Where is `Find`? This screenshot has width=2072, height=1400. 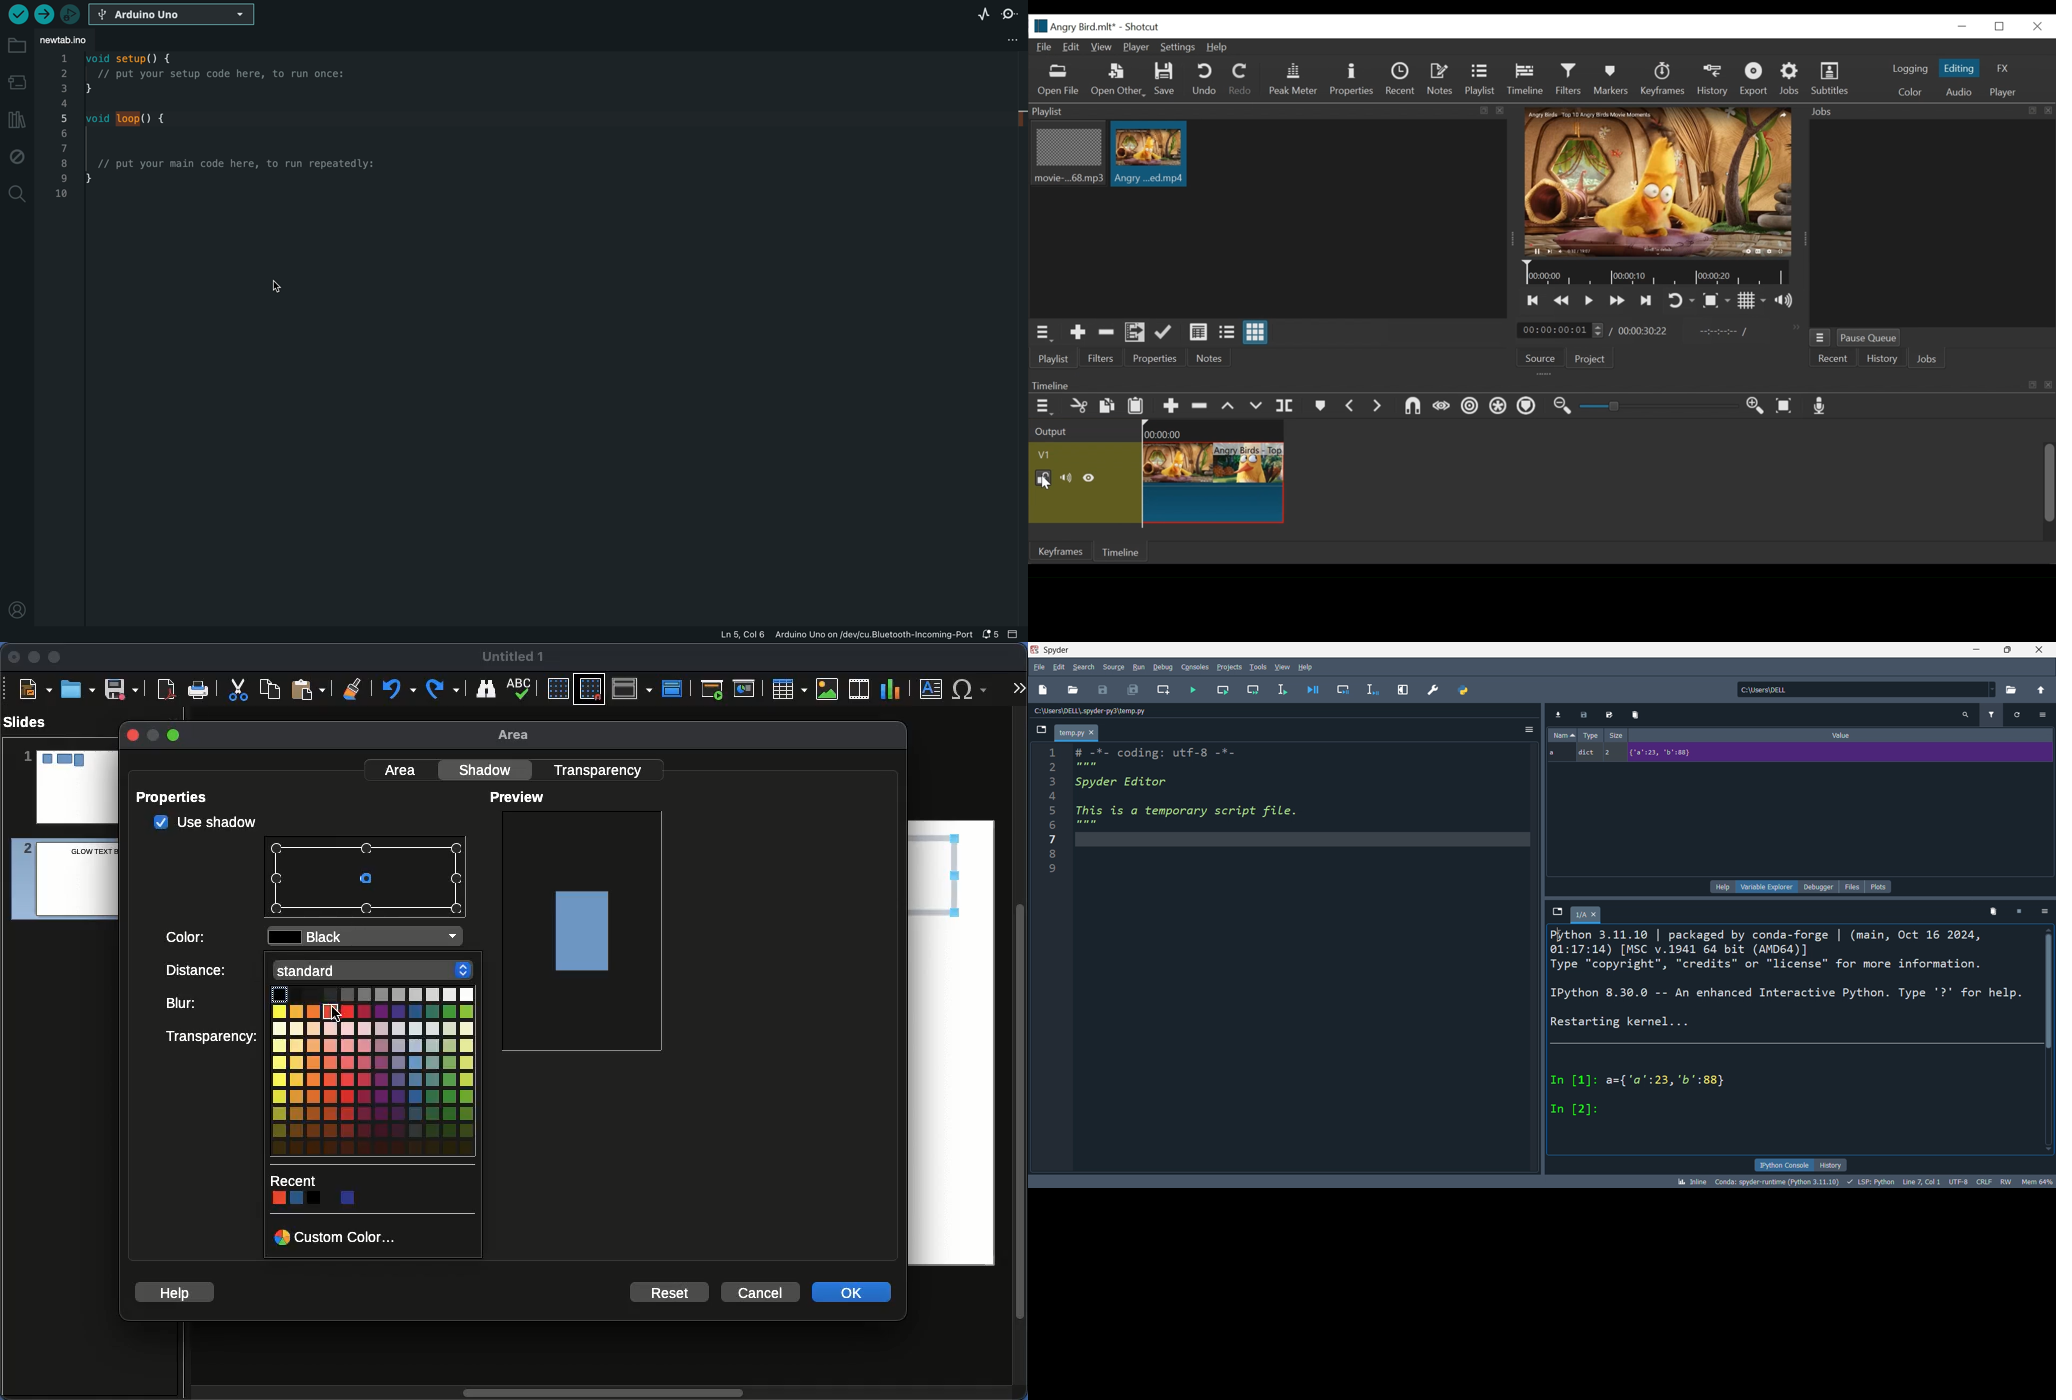 Find is located at coordinates (485, 688).